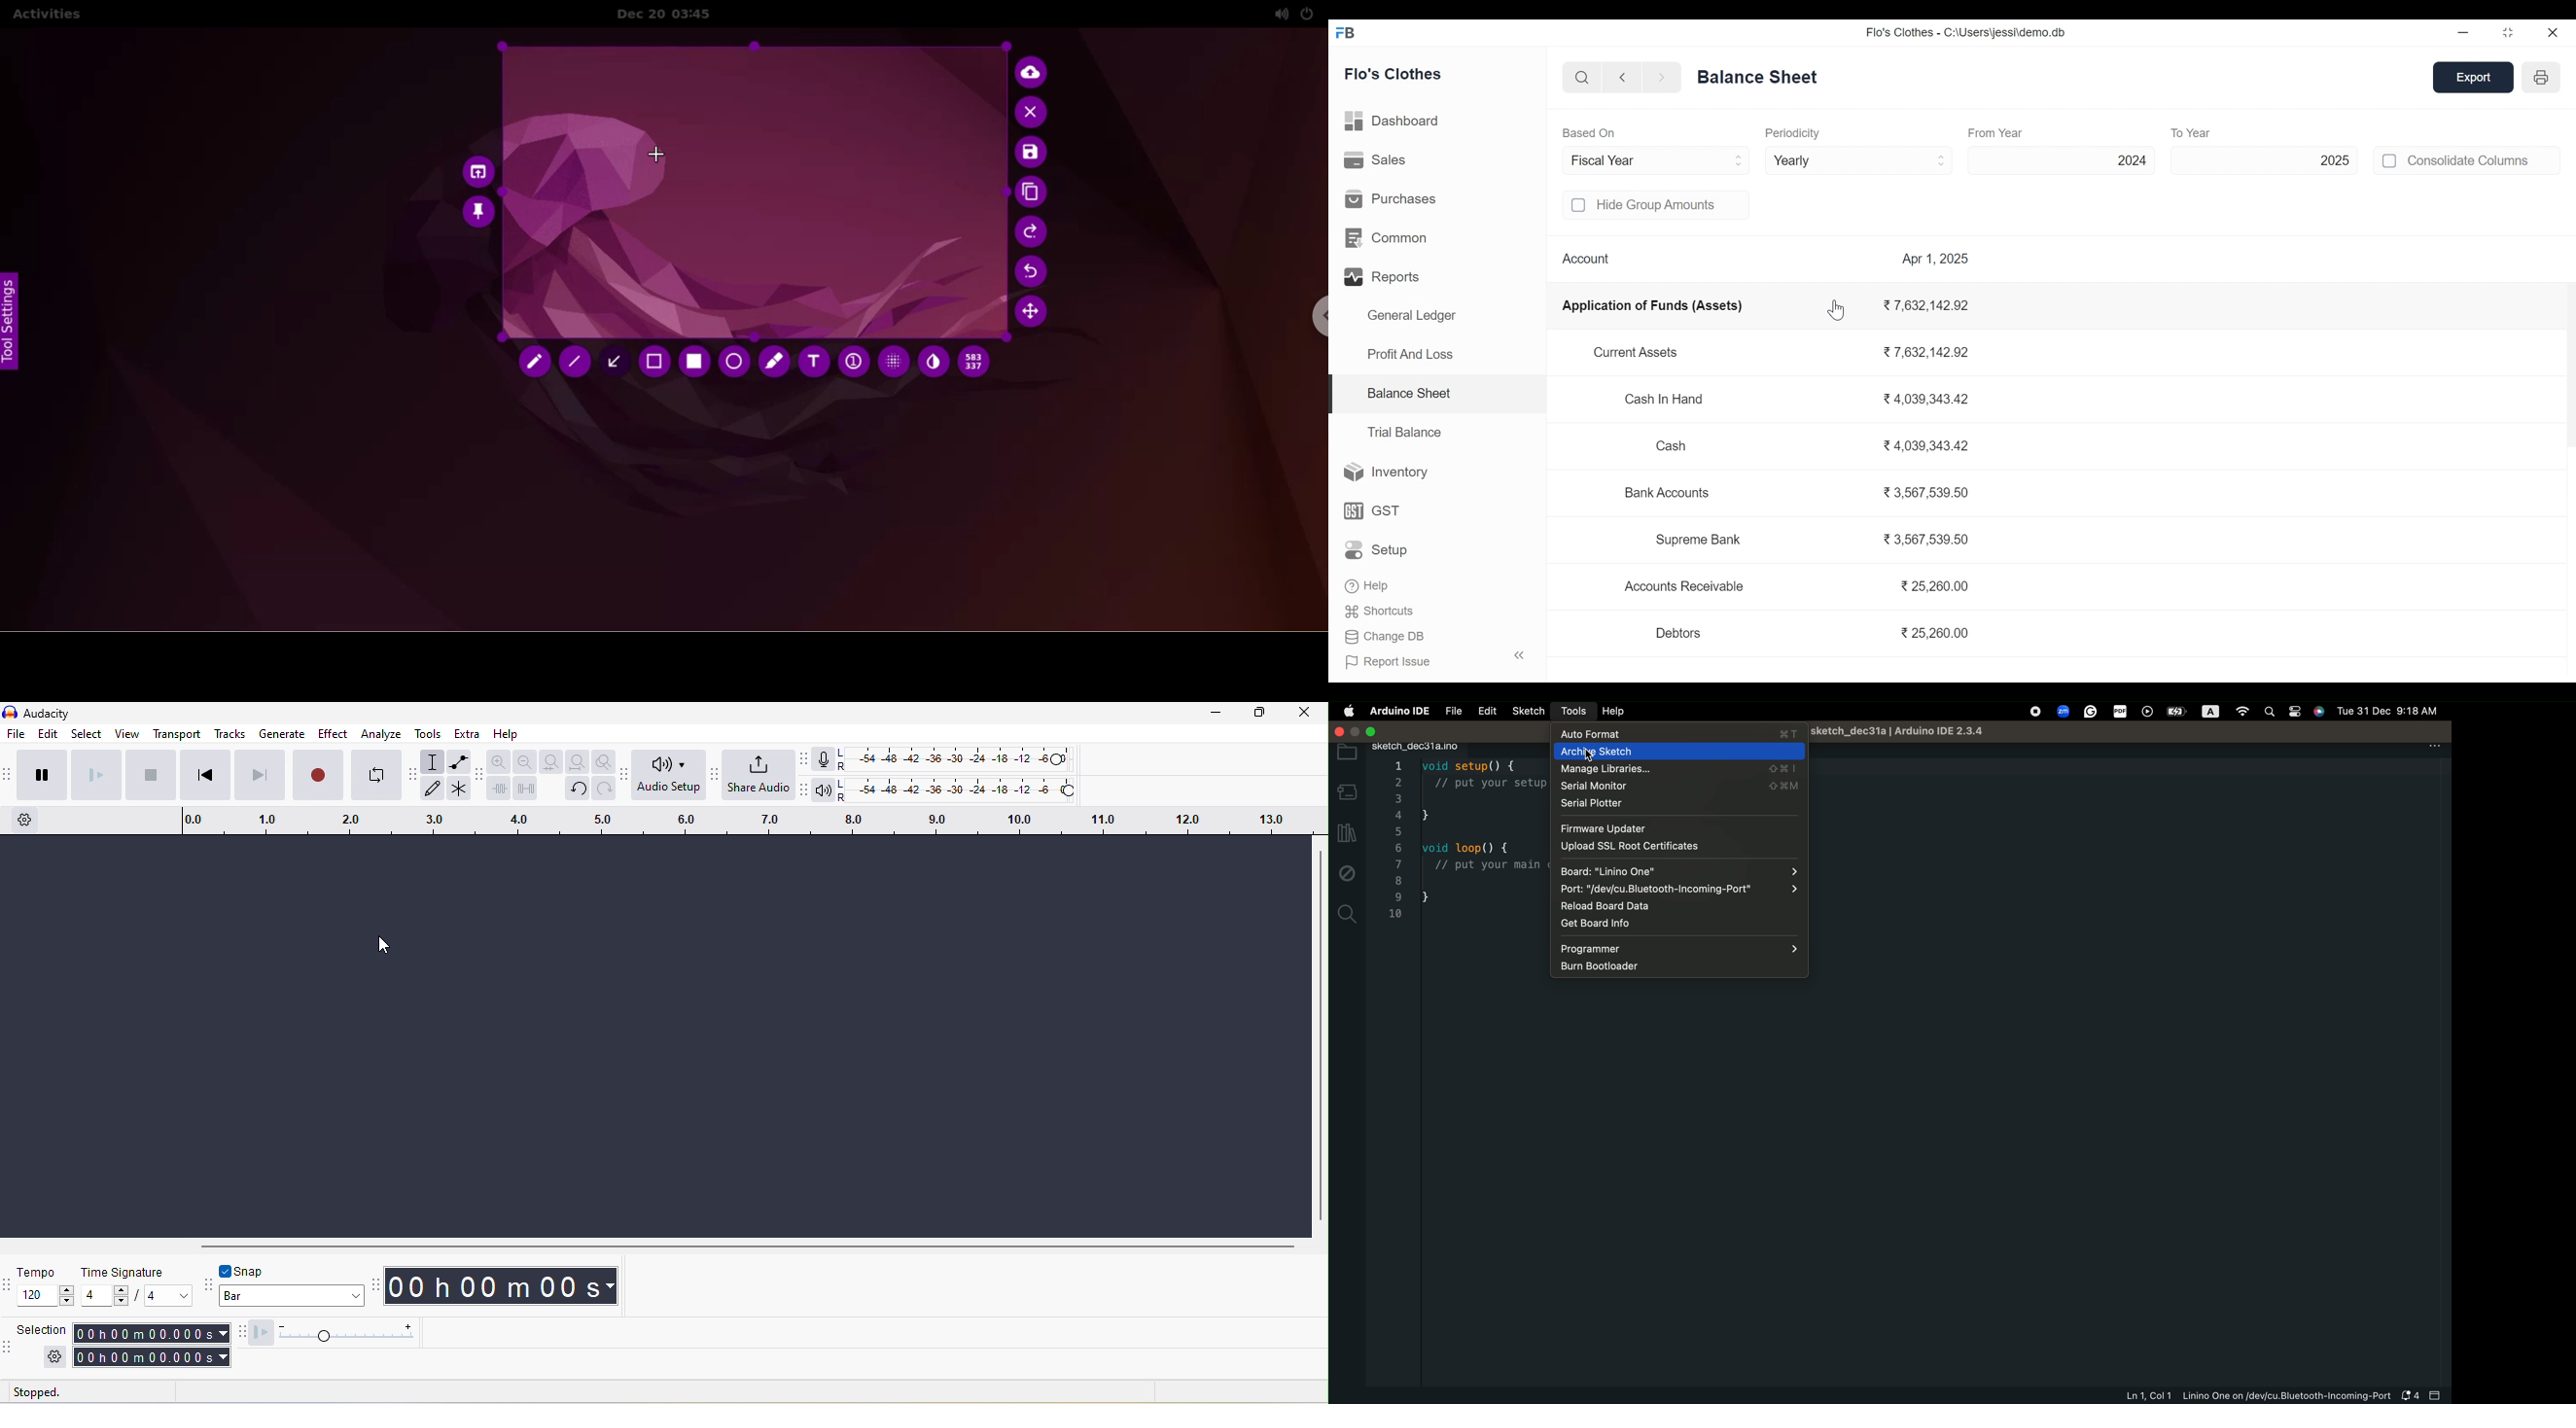 This screenshot has width=2576, height=1428. Describe the element at coordinates (2148, 713) in the screenshot. I see `play` at that location.